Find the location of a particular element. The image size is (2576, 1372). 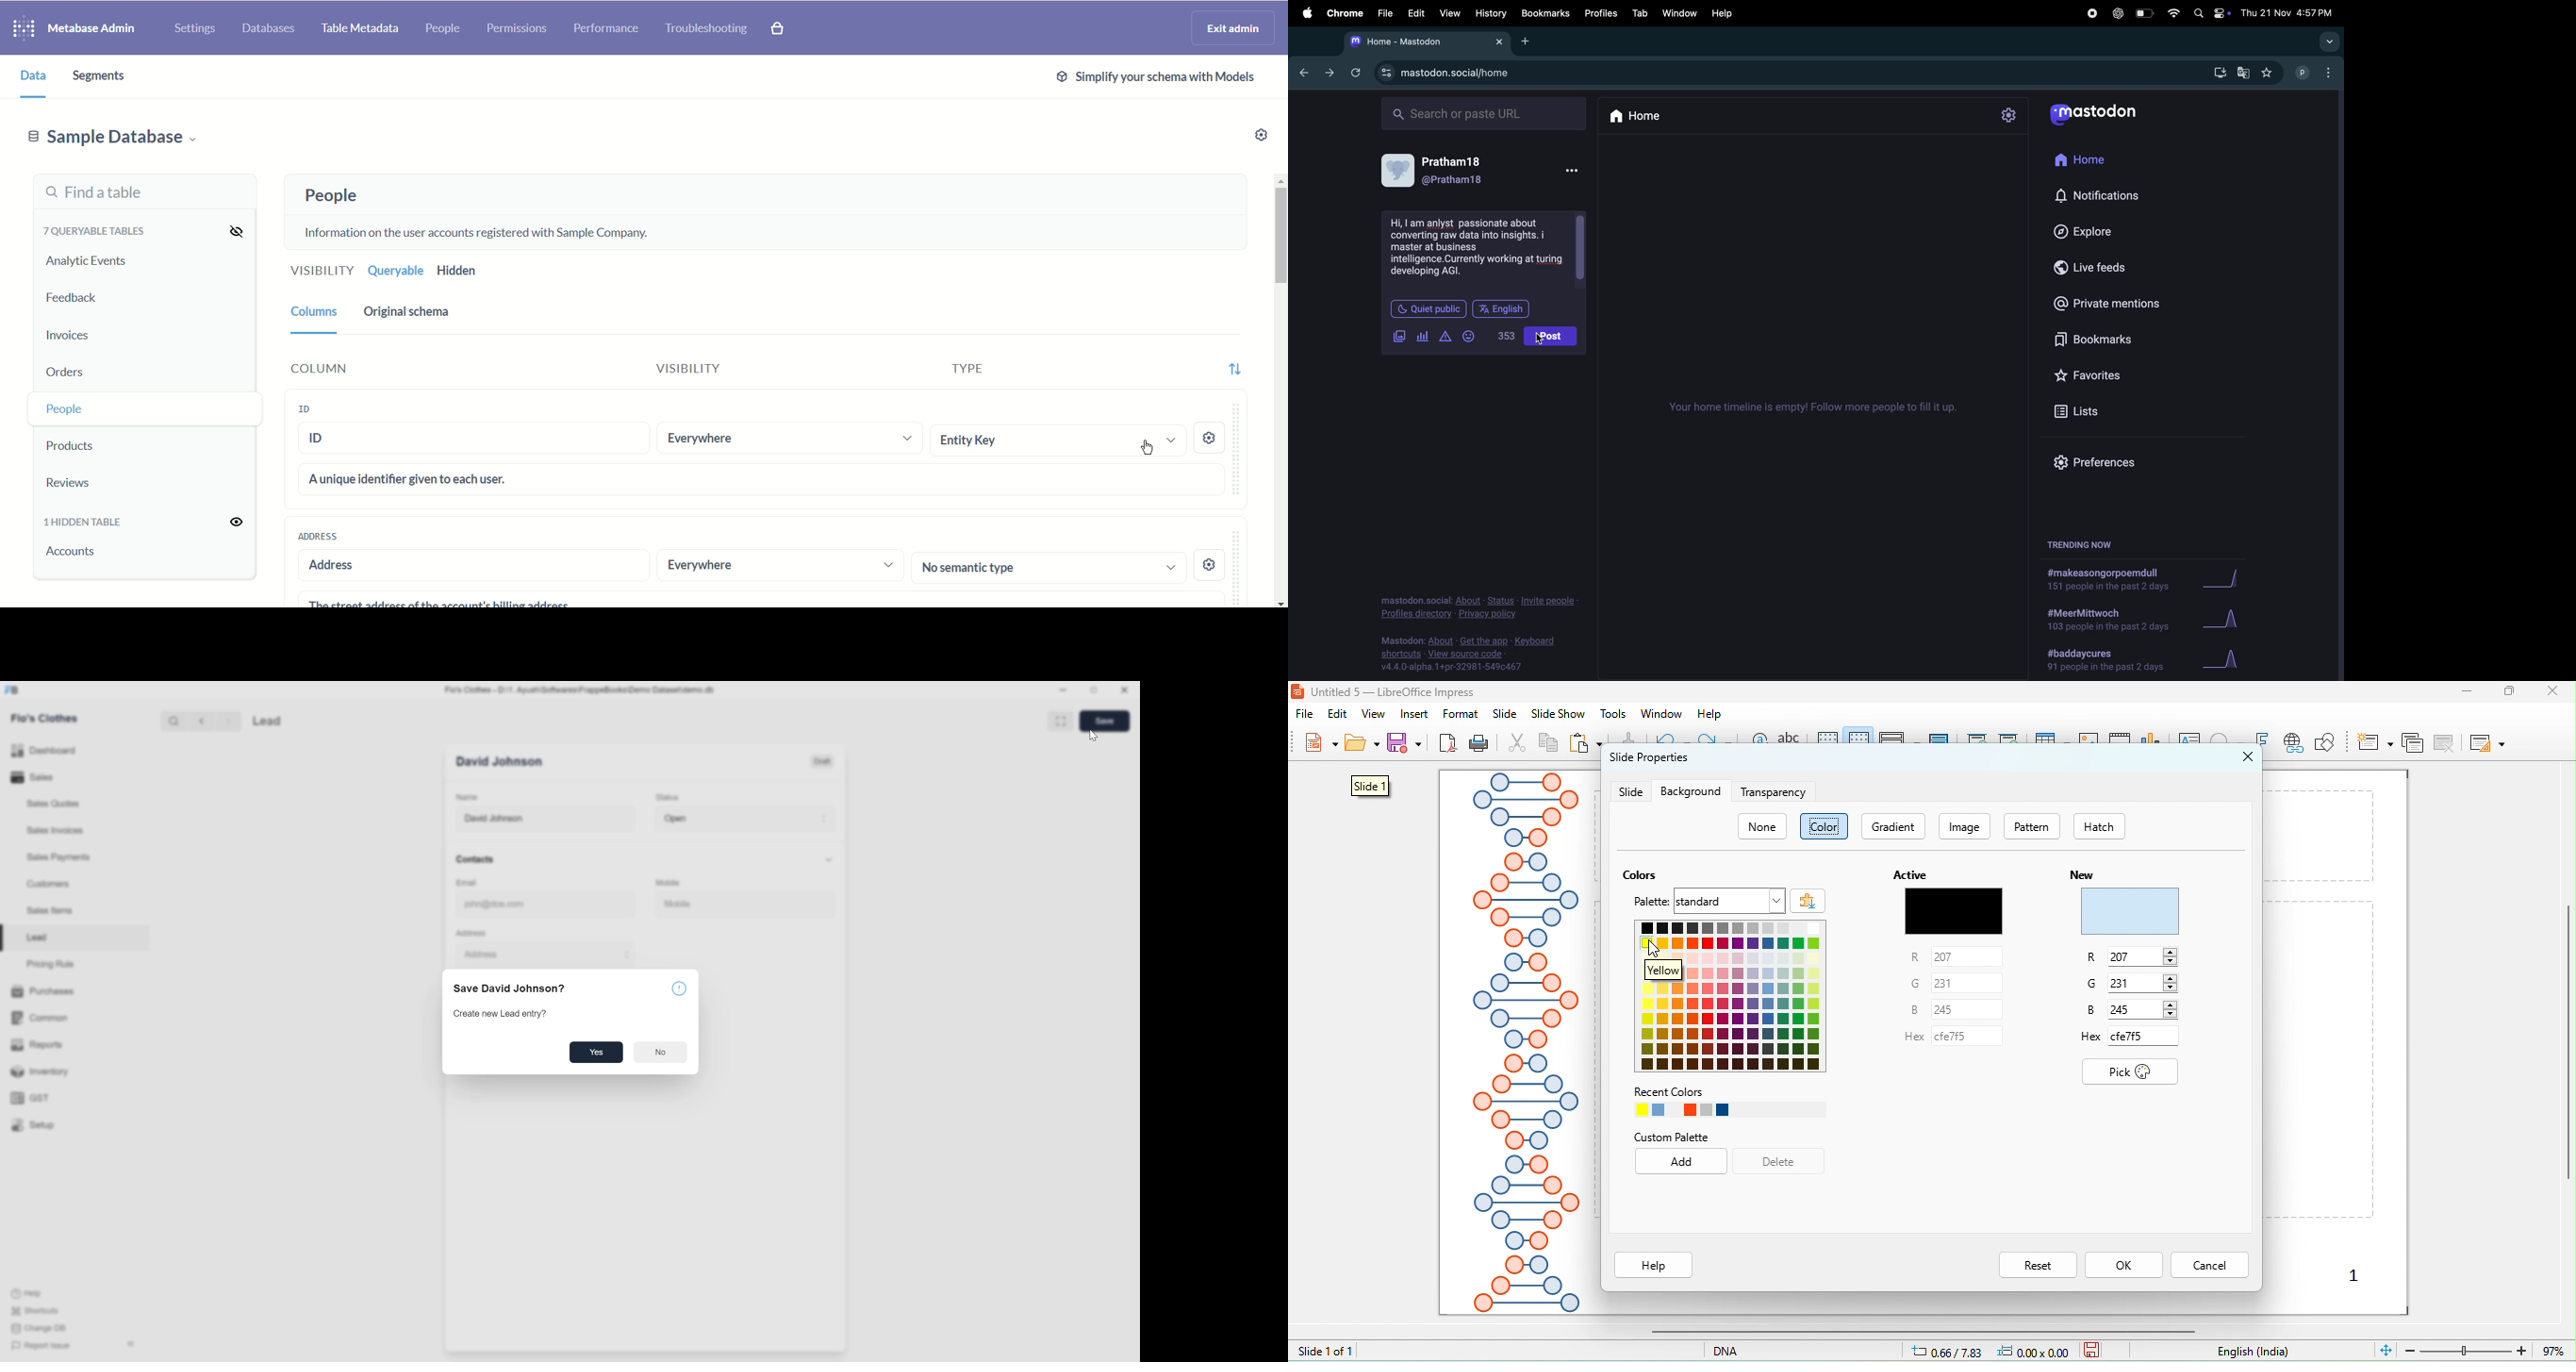

Open is located at coordinates (743, 818).